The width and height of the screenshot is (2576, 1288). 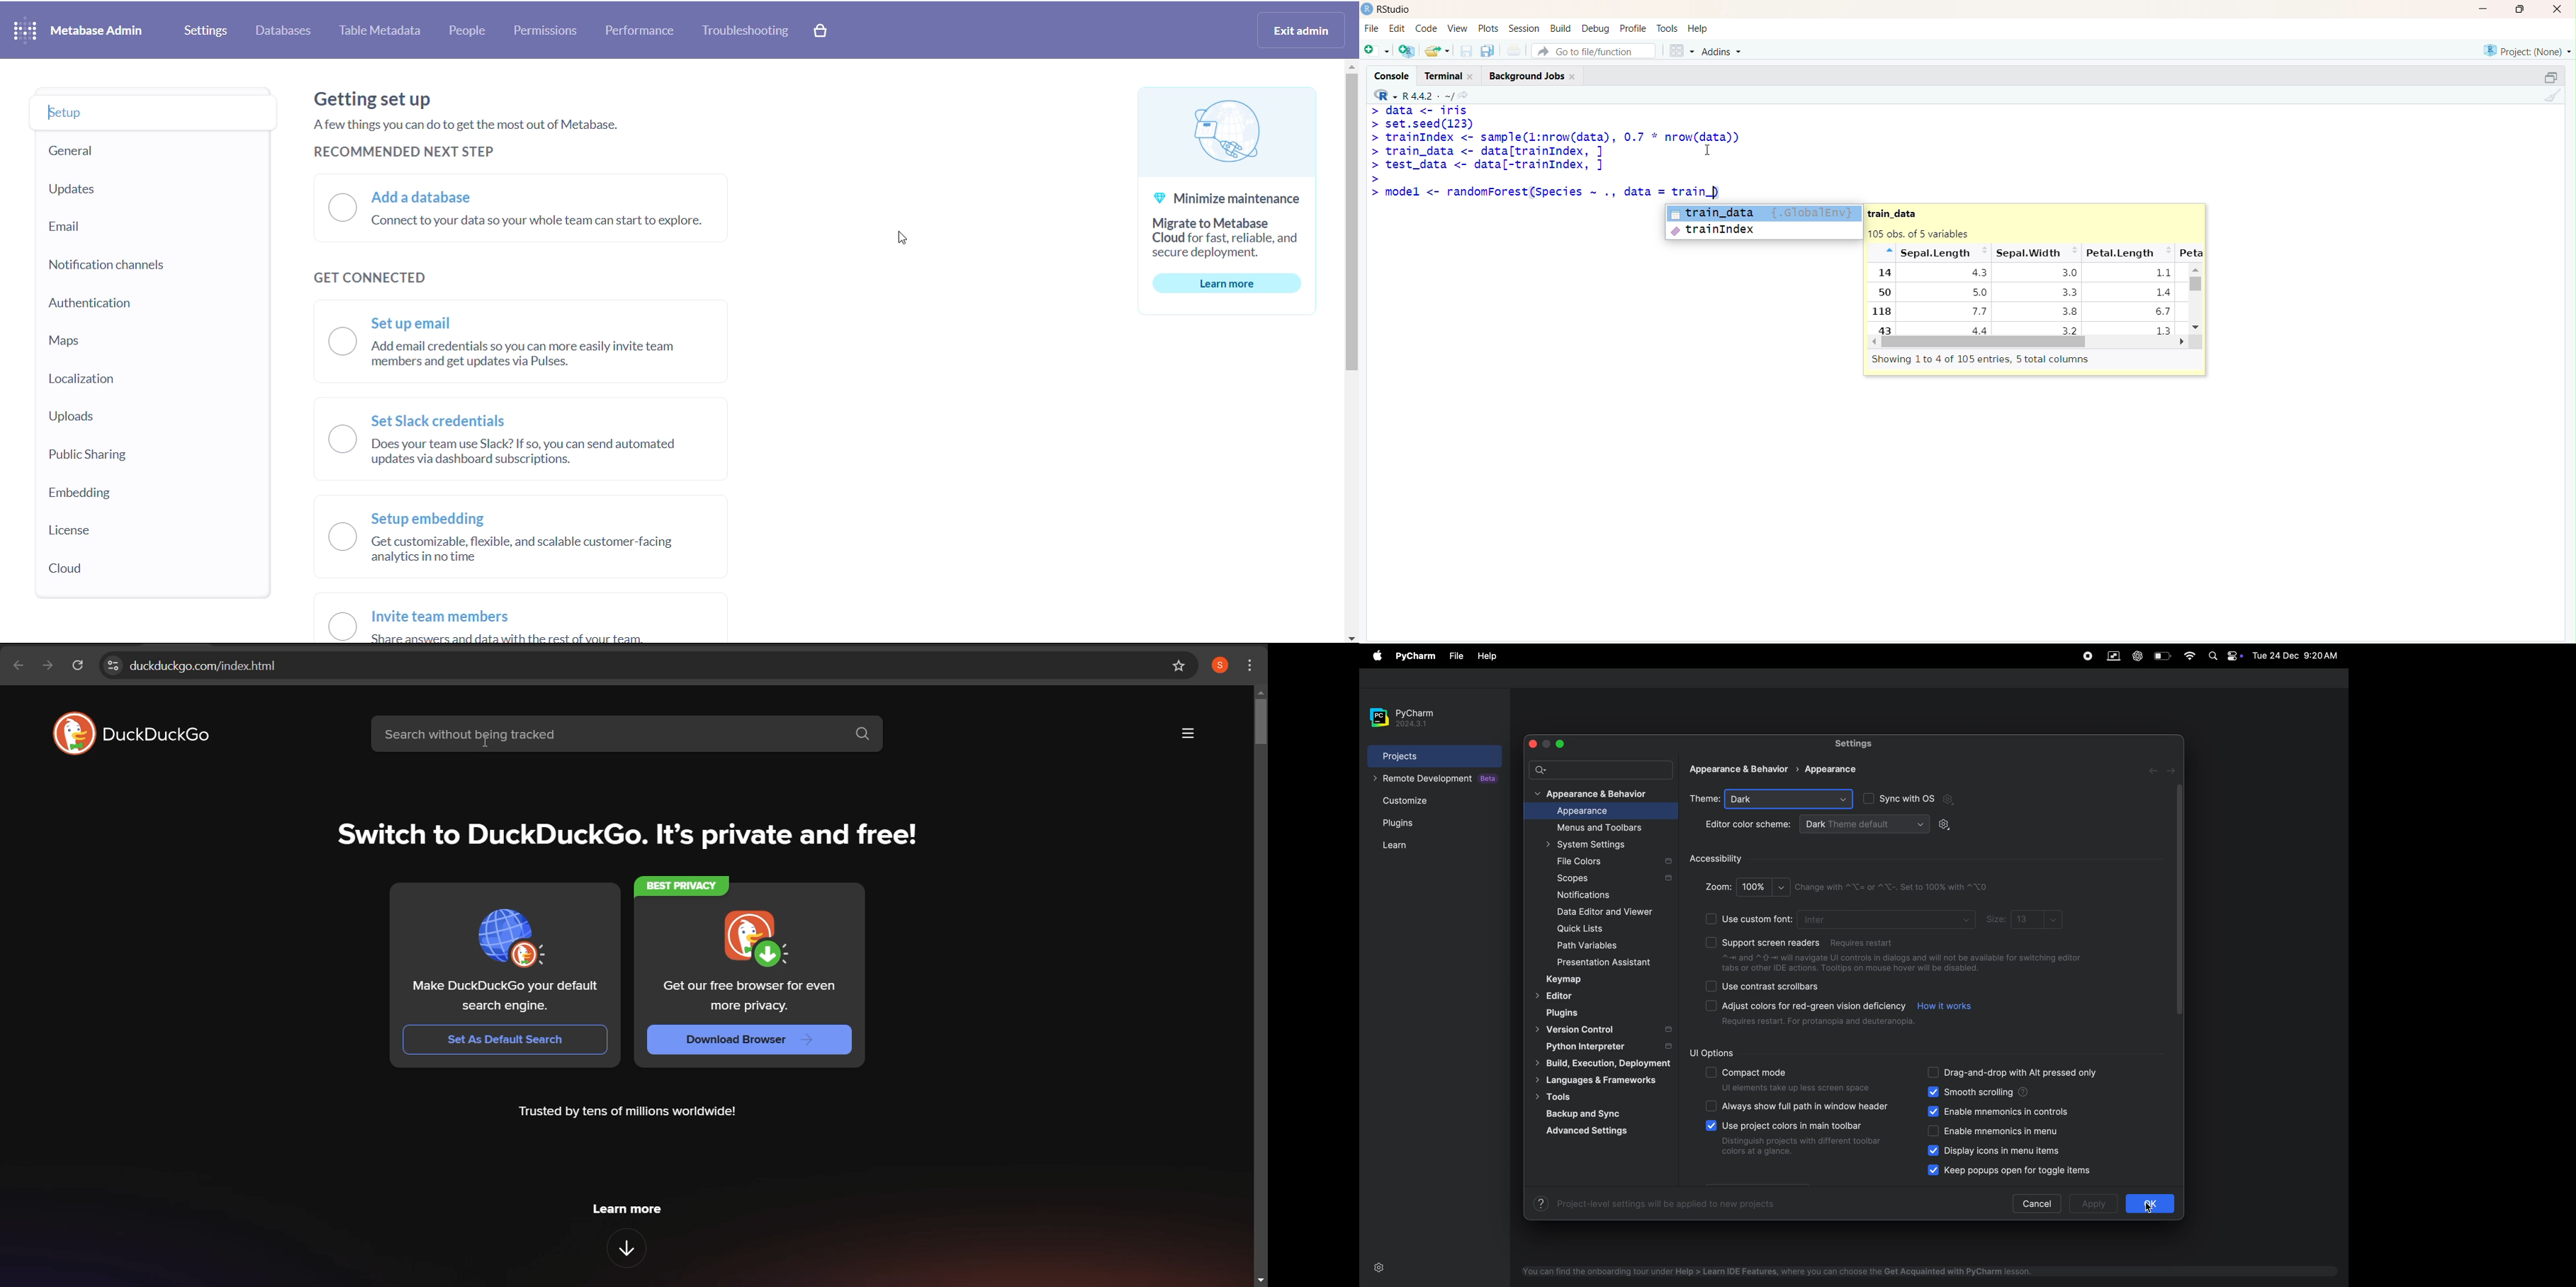 I want to click on enable memonics menu, so click(x=2007, y=1132).